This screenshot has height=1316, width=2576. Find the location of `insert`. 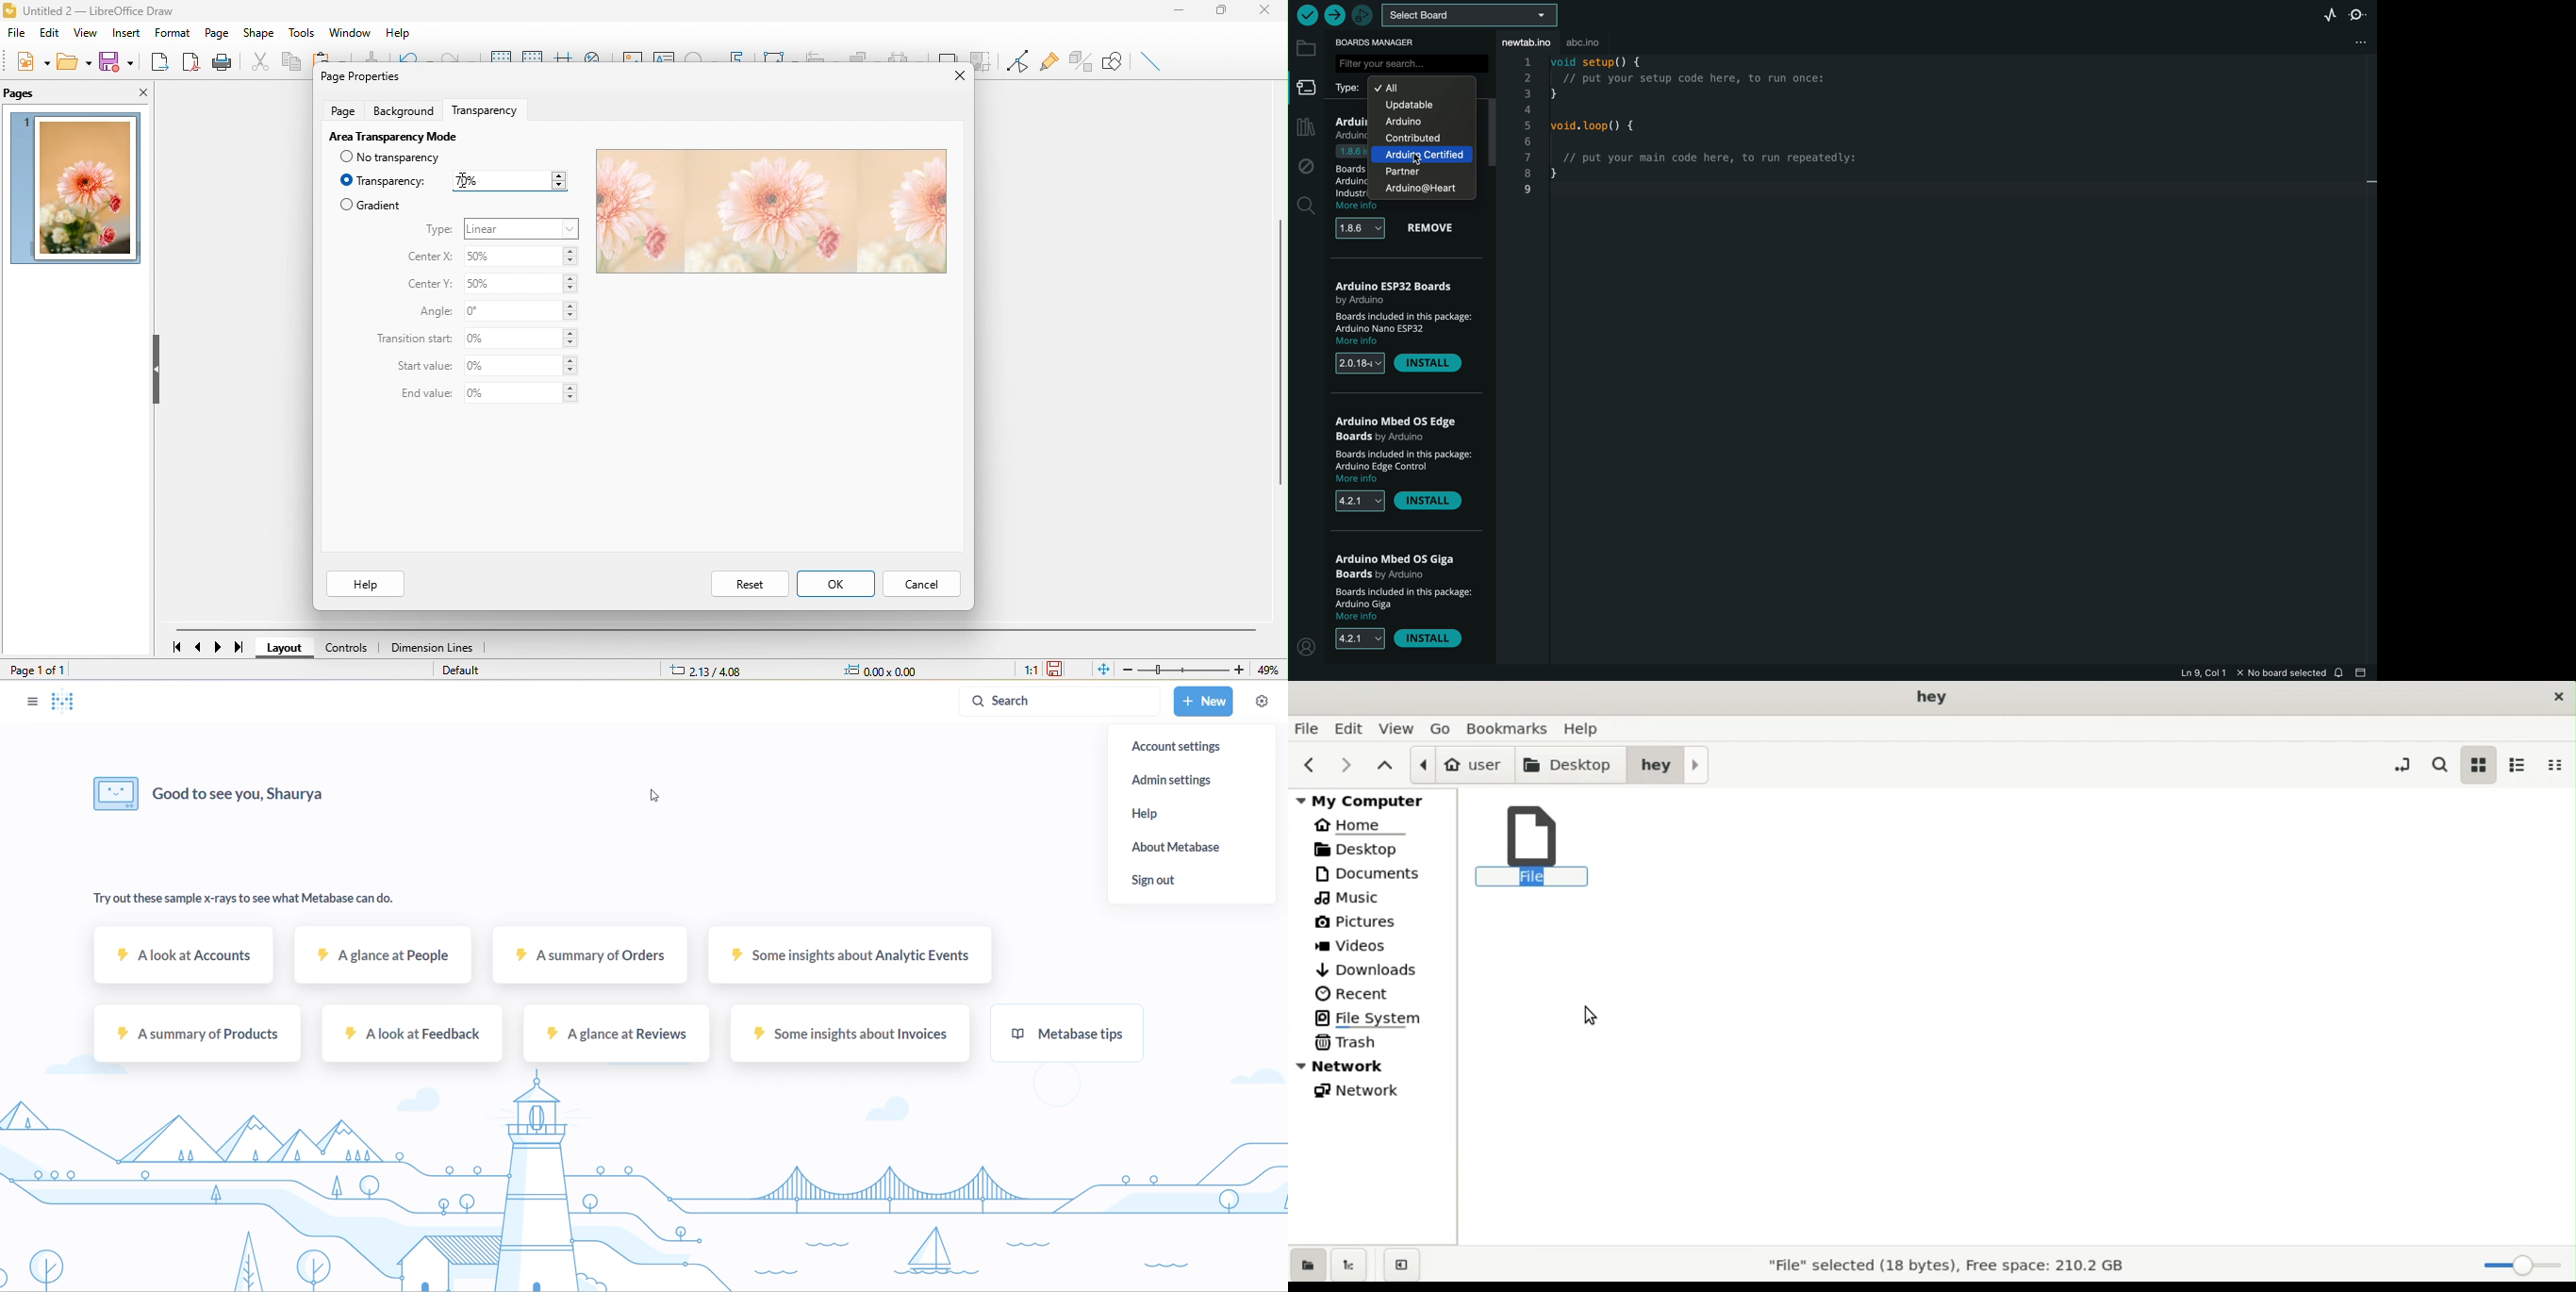

insert is located at coordinates (130, 31).